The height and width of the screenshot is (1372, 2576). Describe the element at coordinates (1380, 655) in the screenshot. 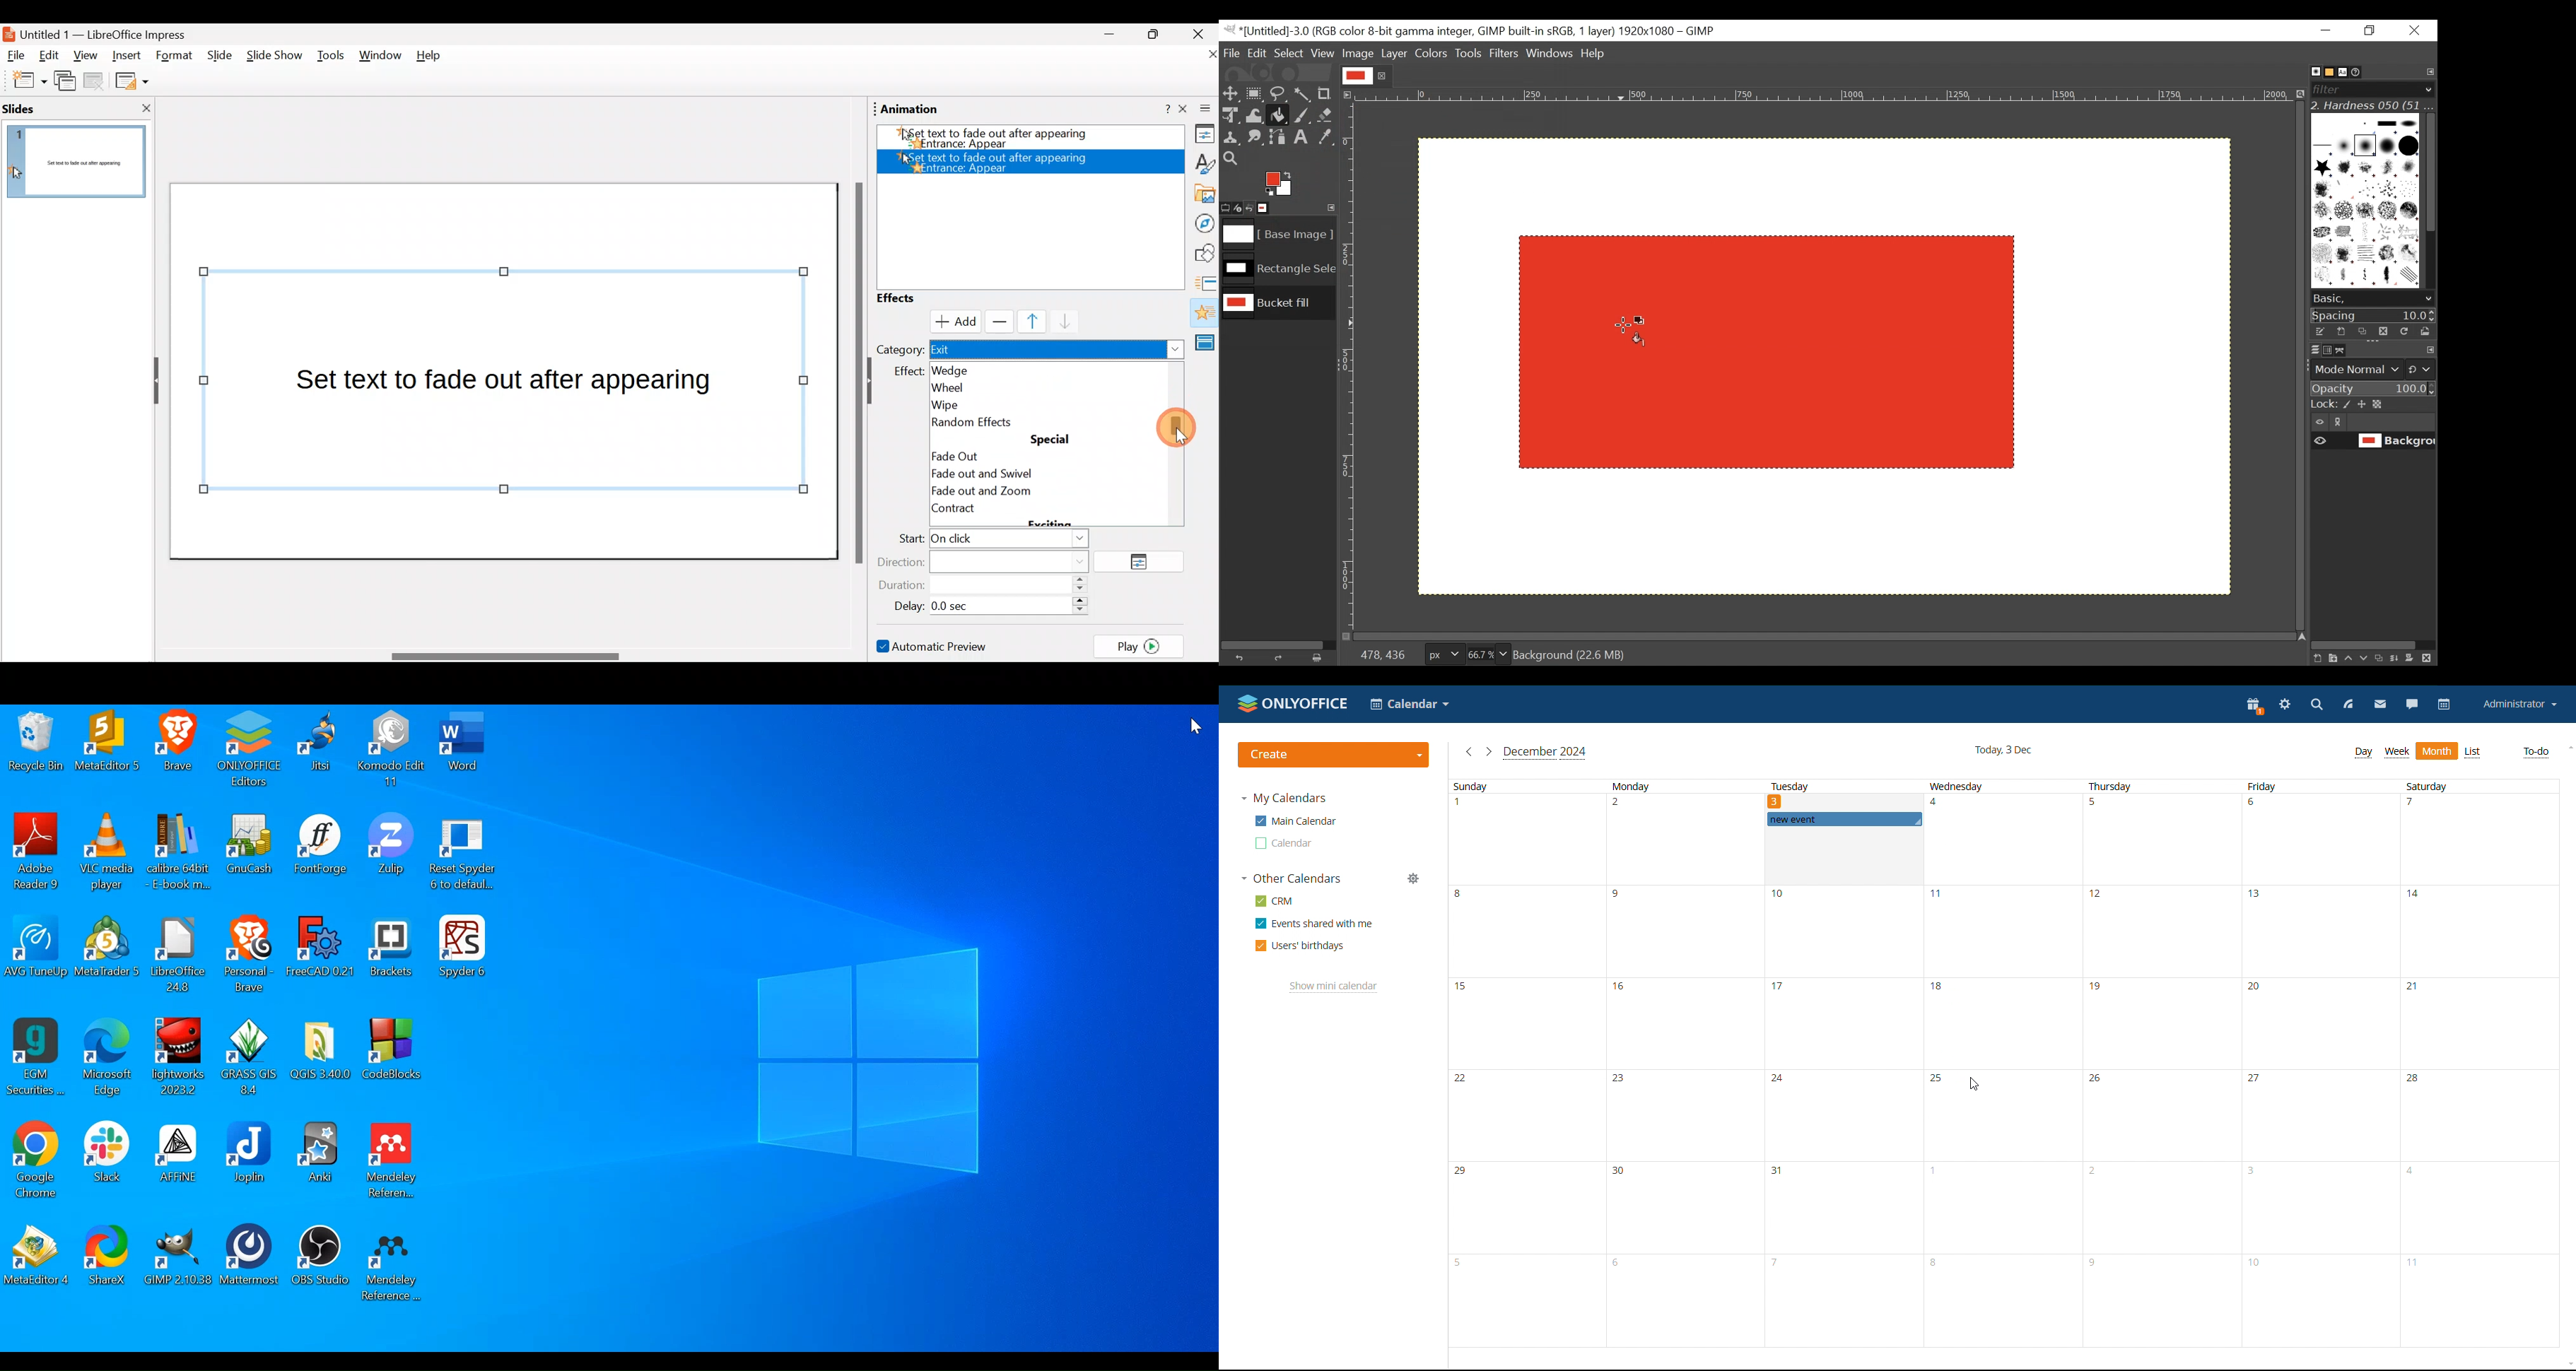

I see `478, 436` at that location.